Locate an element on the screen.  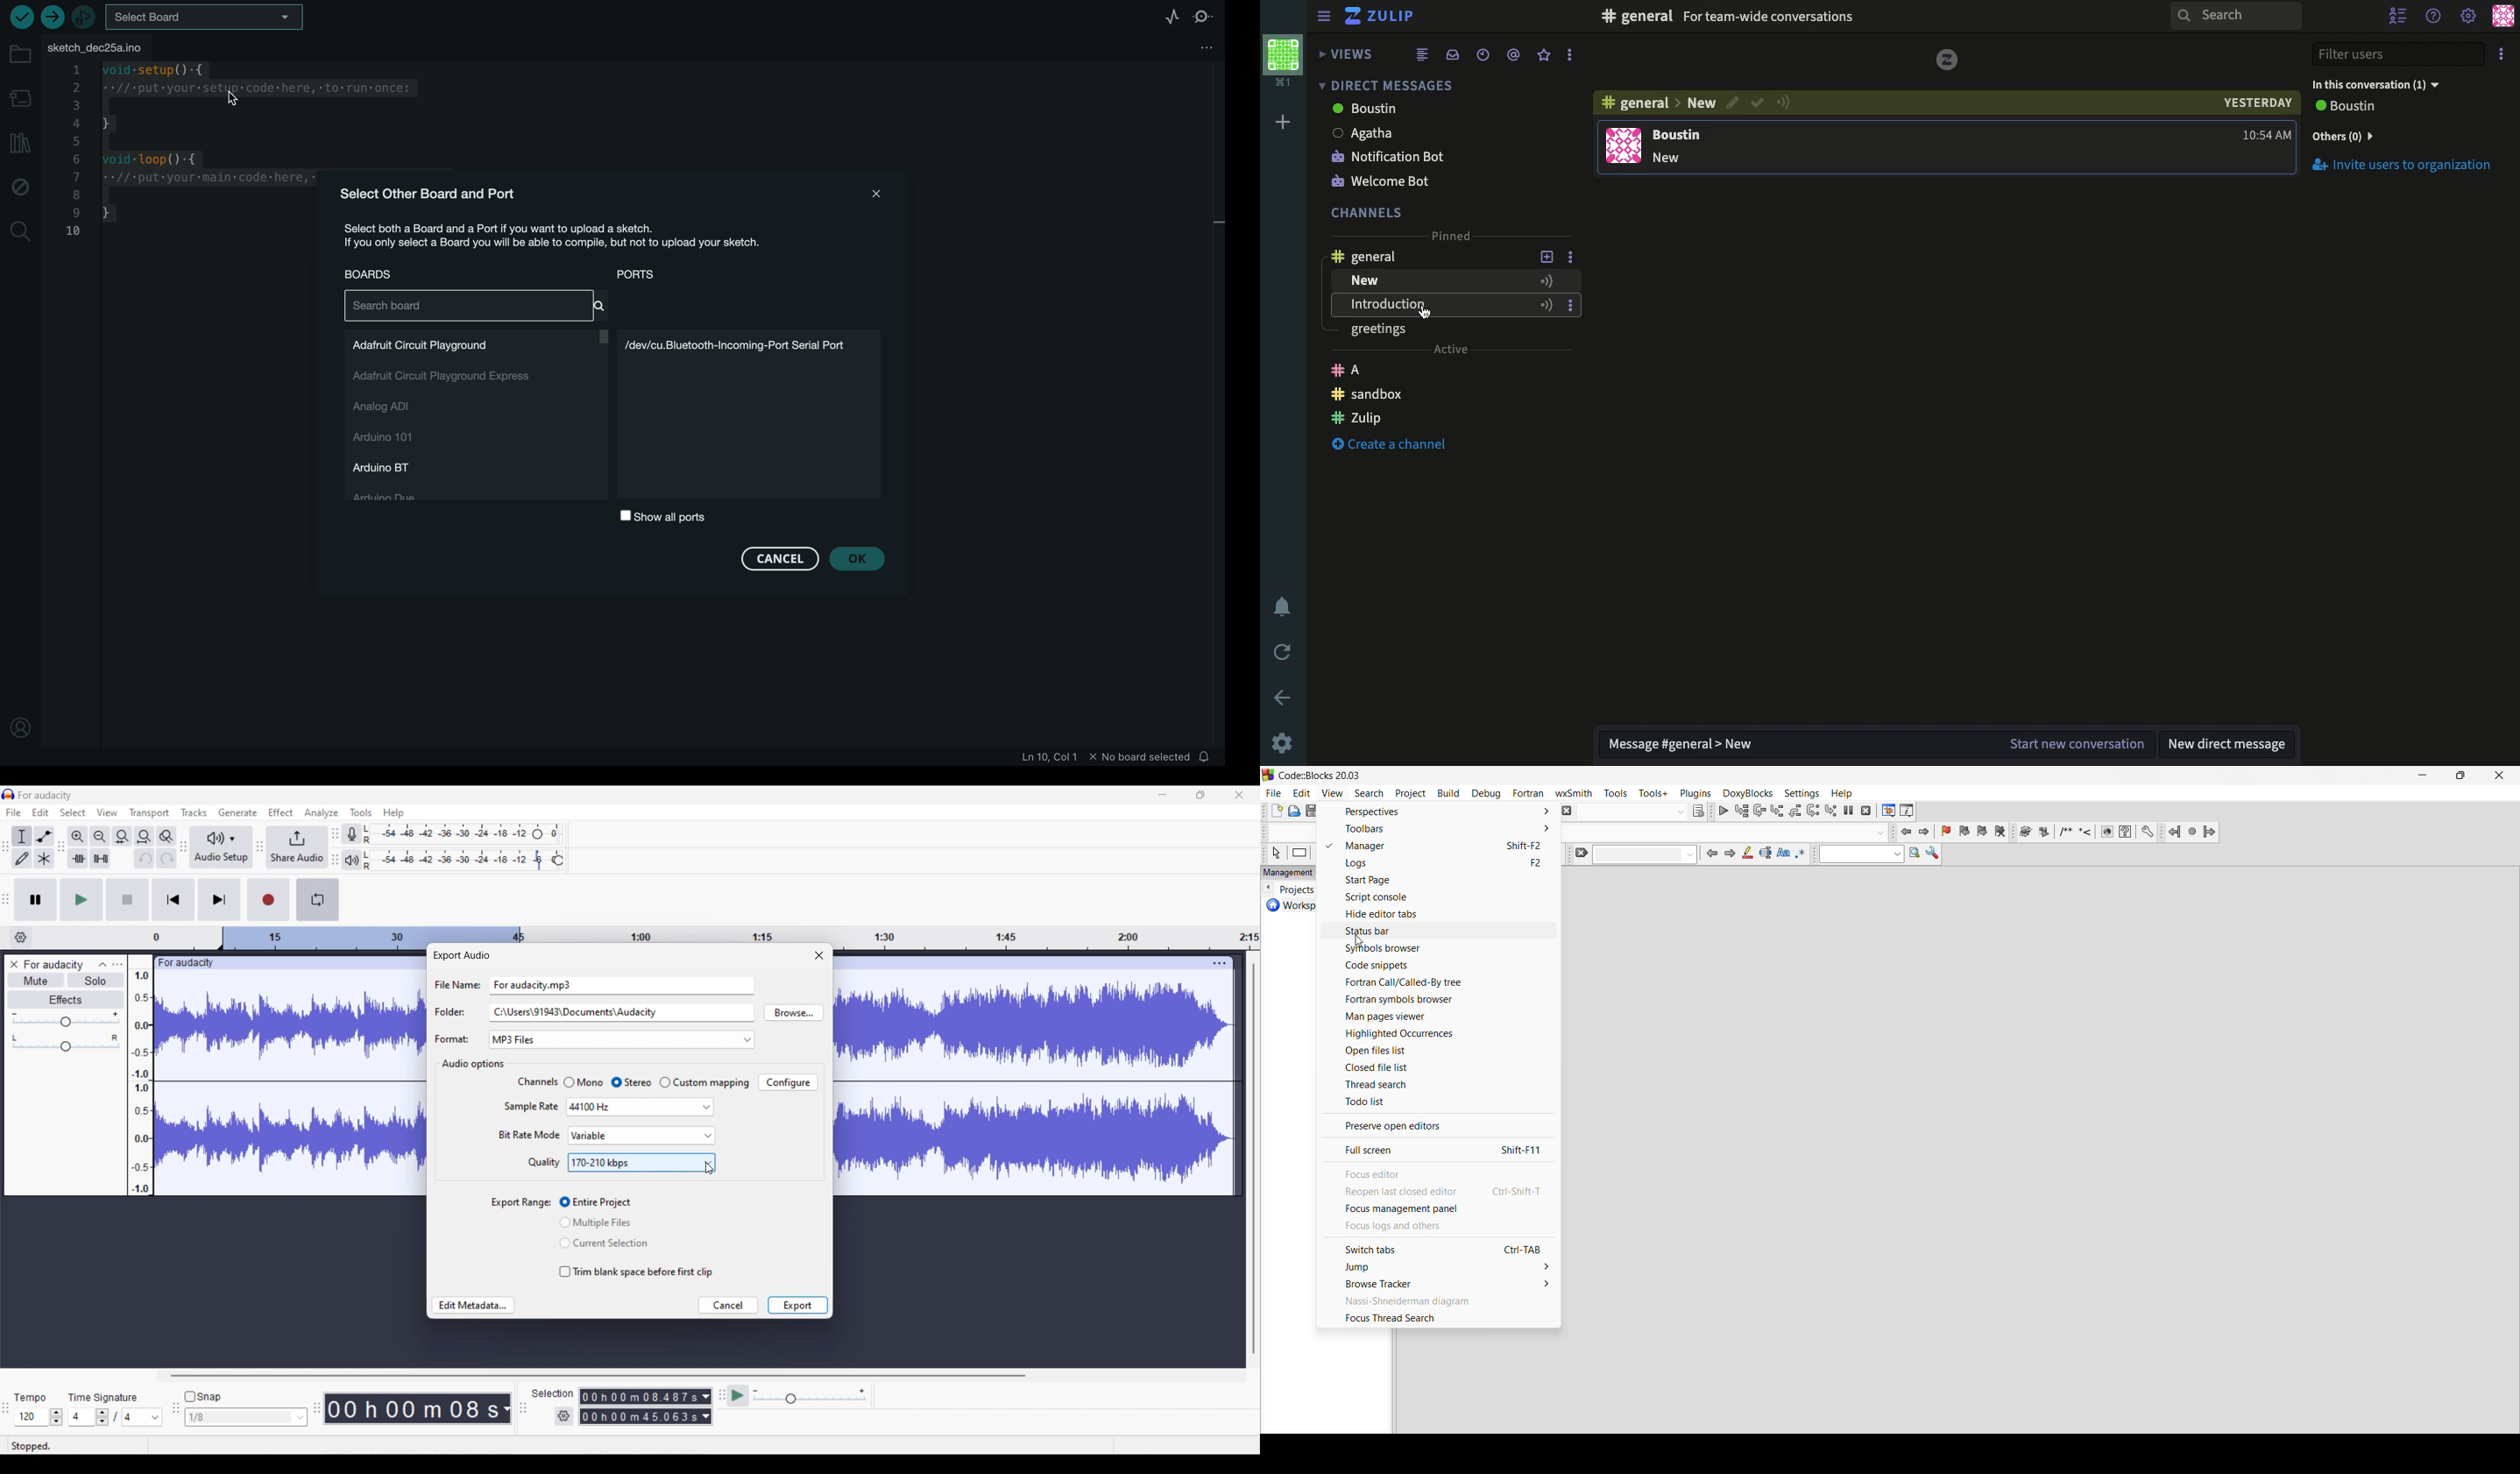
debugger is located at coordinates (84, 17).